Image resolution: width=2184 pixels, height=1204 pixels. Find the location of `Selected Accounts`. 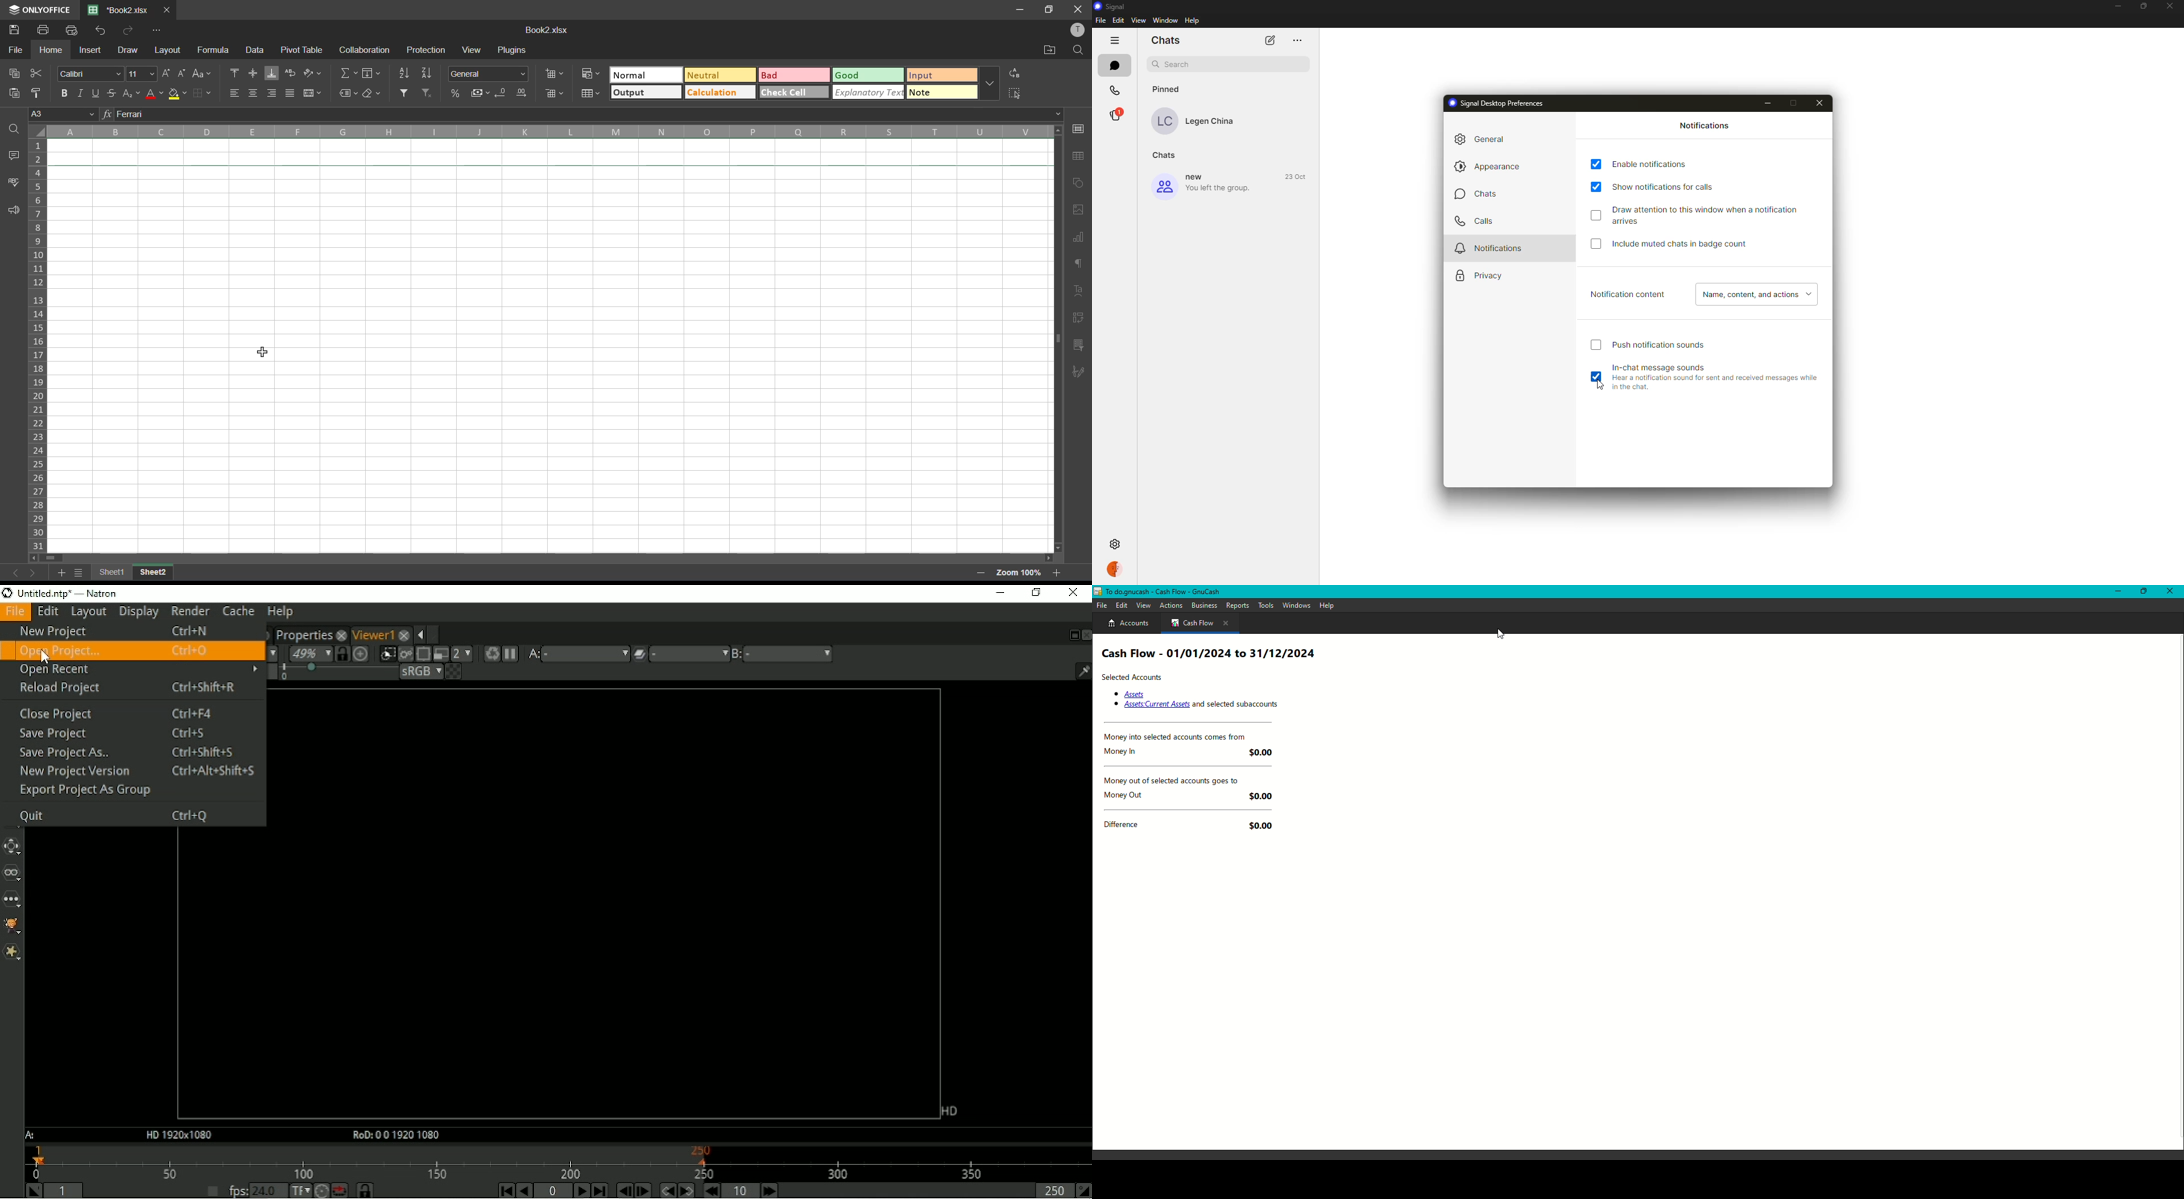

Selected Accounts is located at coordinates (1136, 678).